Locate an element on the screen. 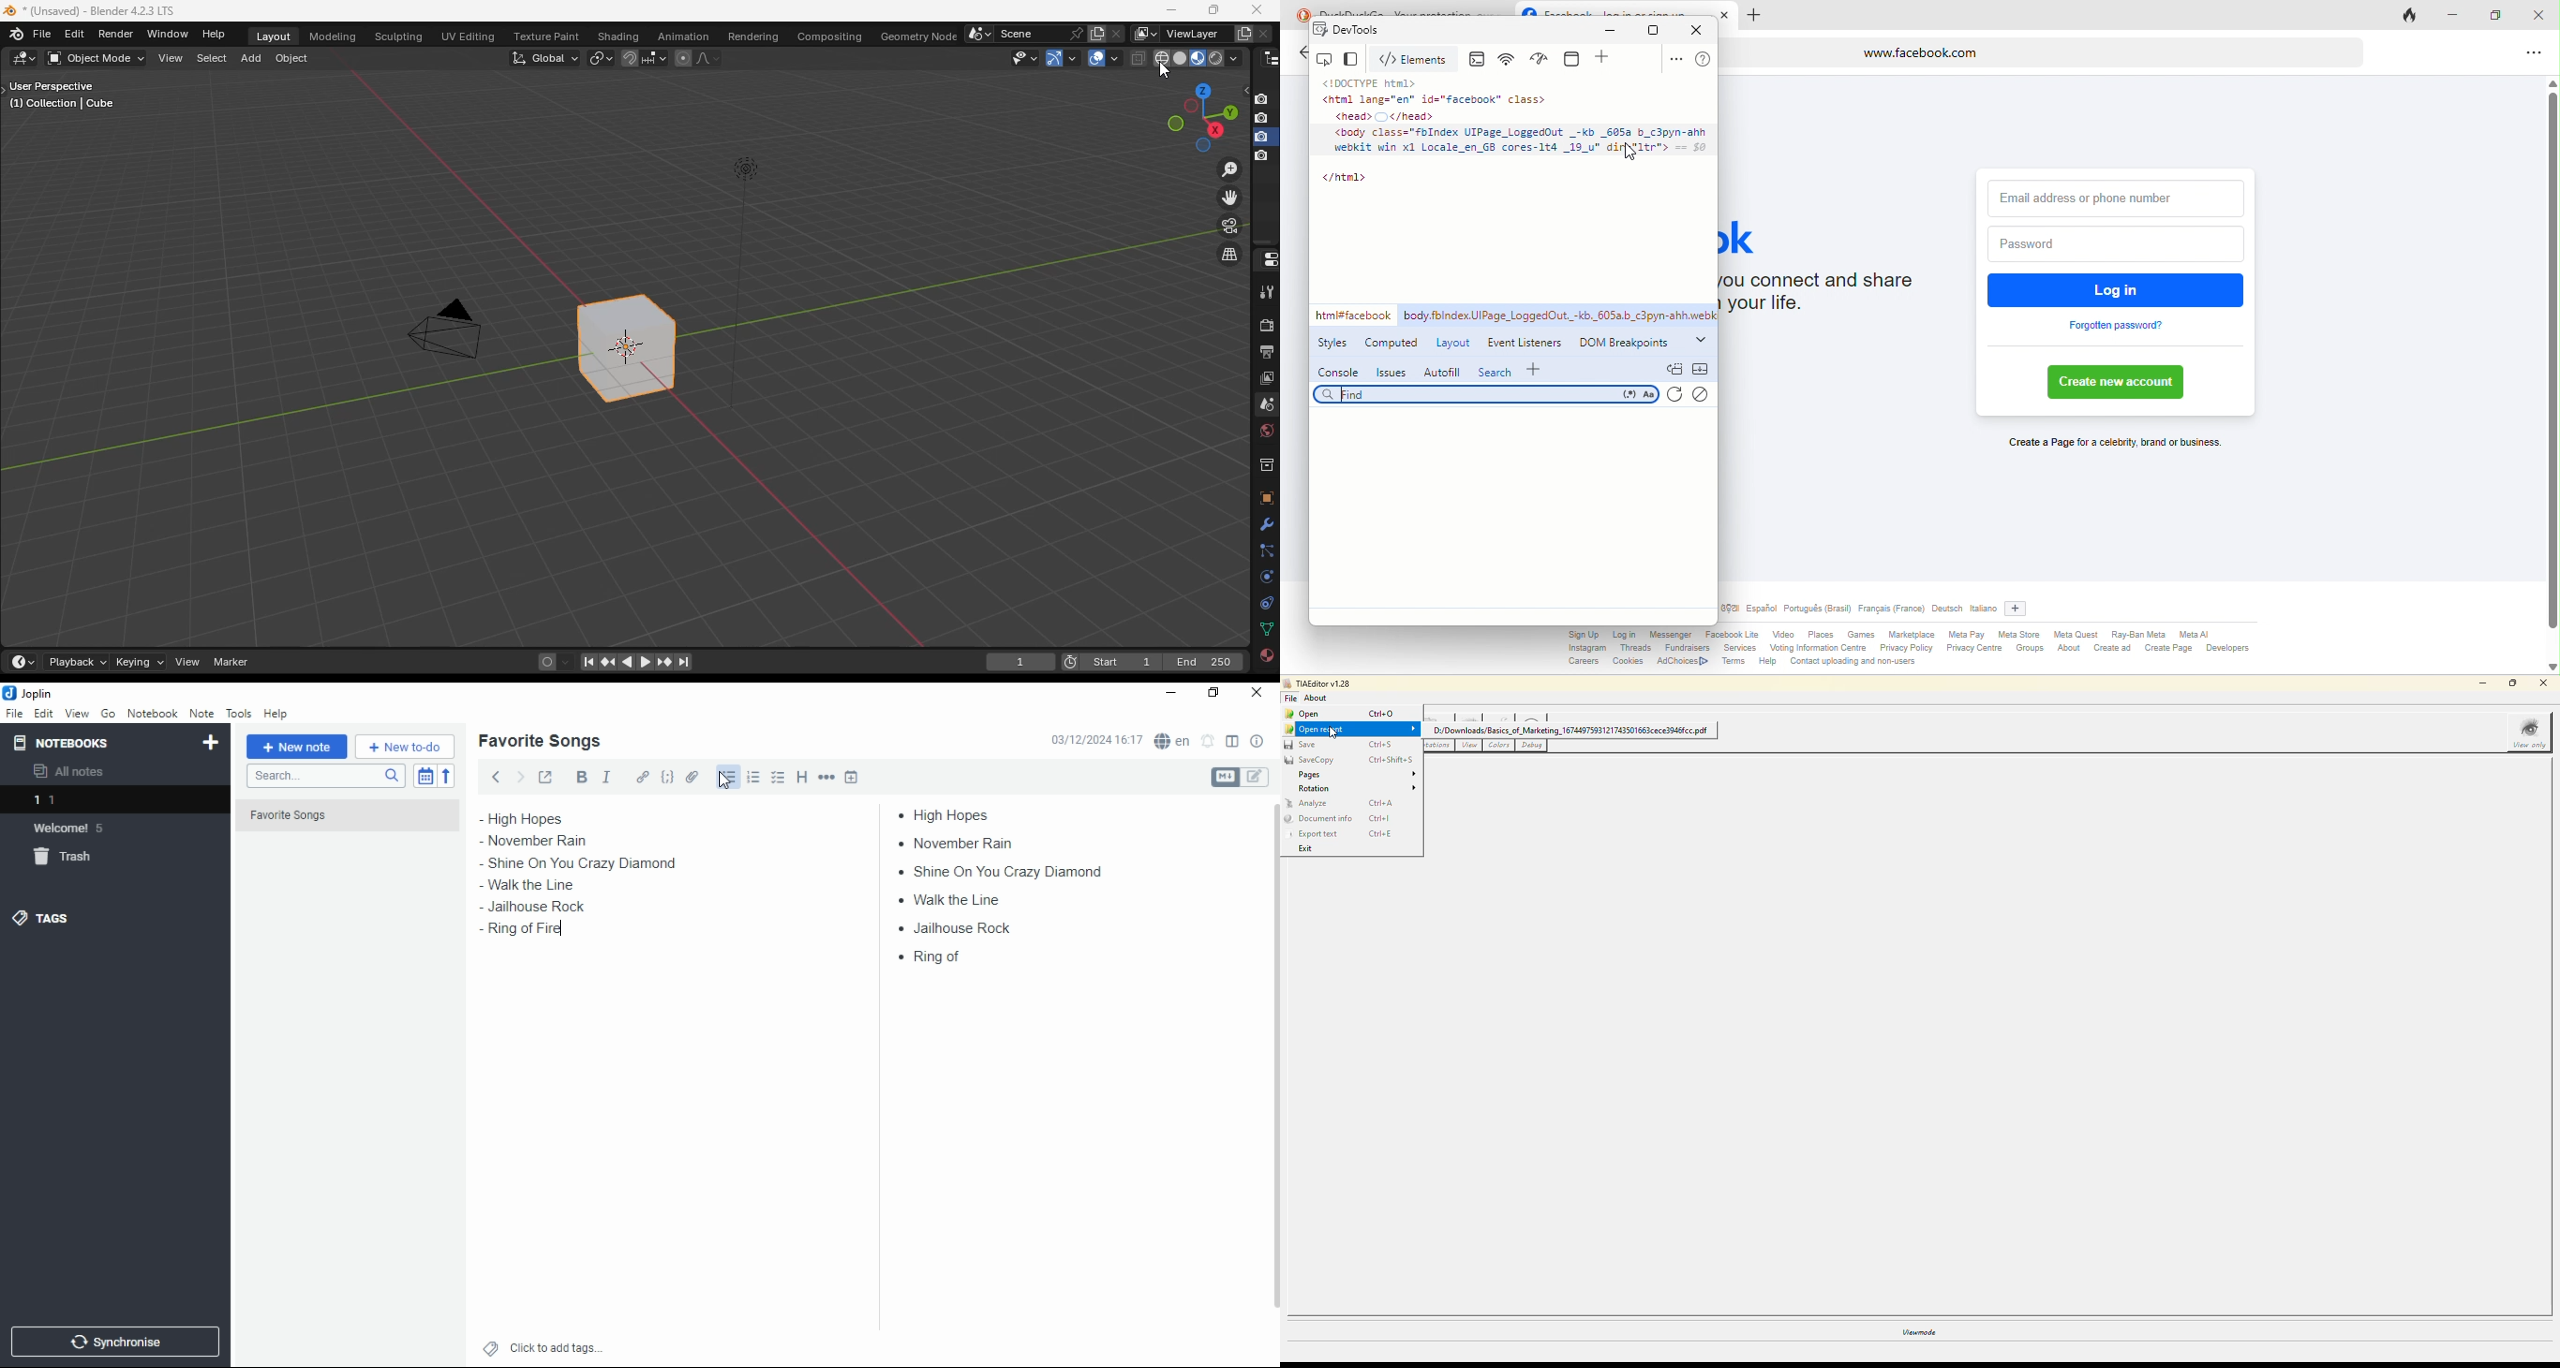  layout is located at coordinates (1452, 341).